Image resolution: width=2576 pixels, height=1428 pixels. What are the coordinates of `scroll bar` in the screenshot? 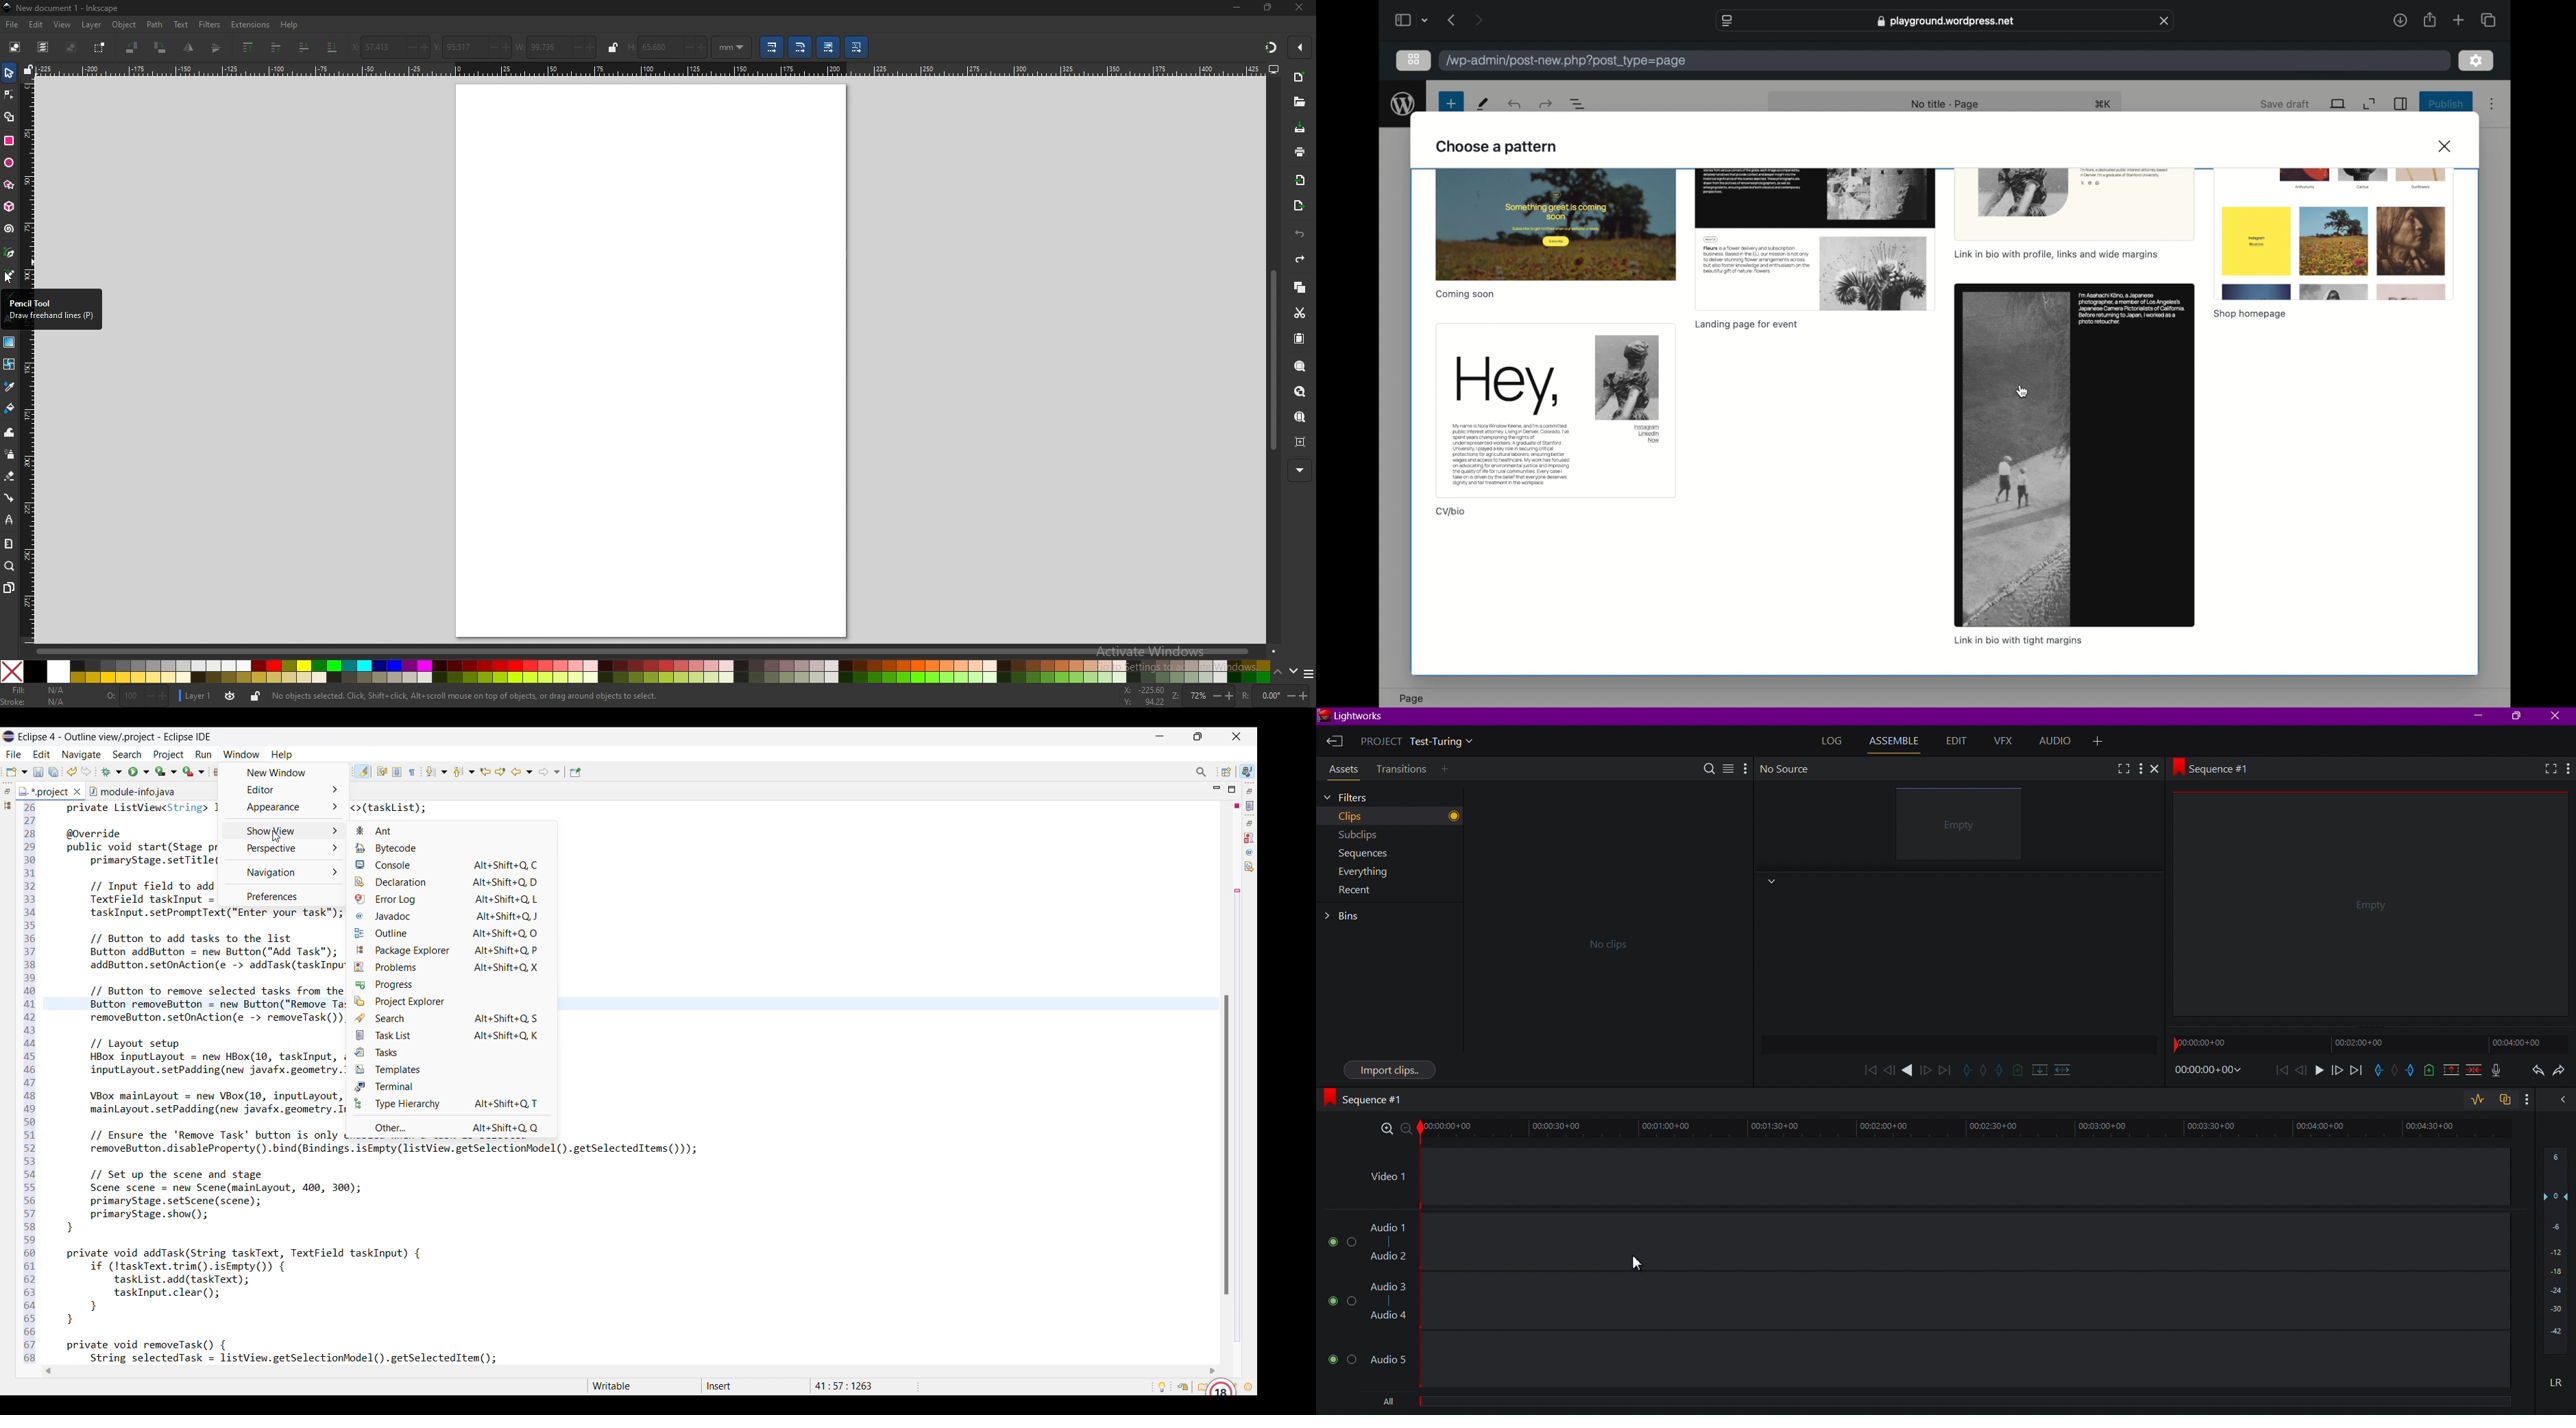 It's located at (1273, 361).